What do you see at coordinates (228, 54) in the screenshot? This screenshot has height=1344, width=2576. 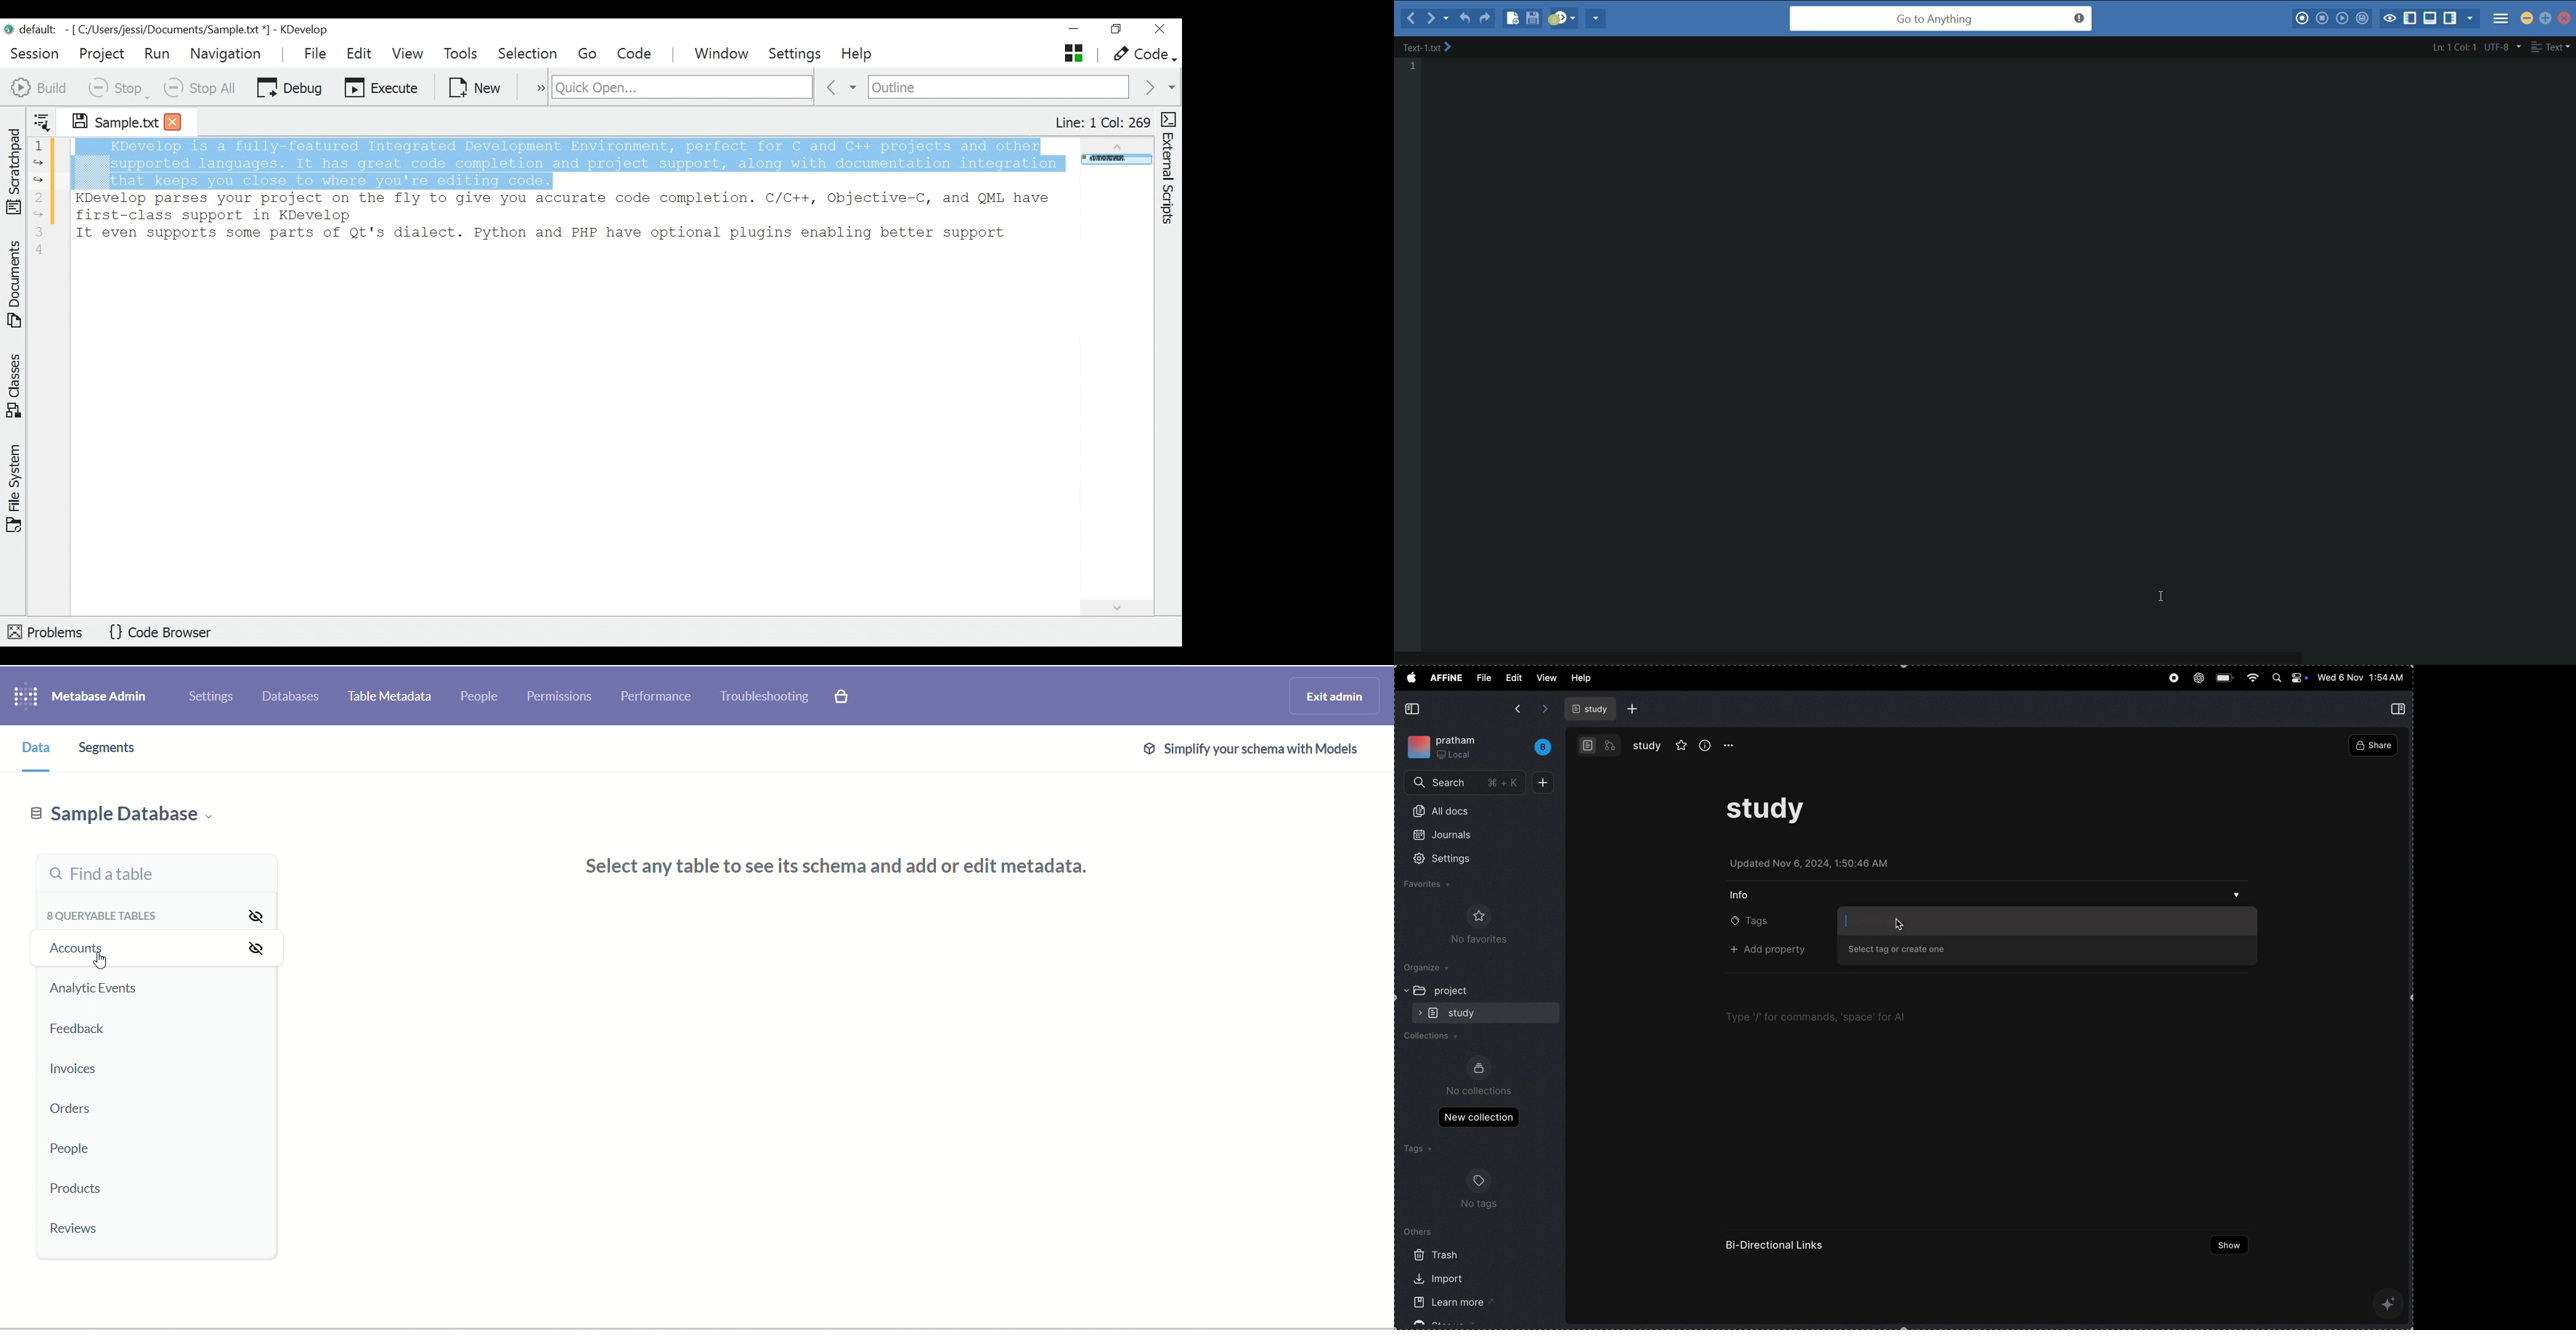 I see `Navigation` at bounding box center [228, 54].